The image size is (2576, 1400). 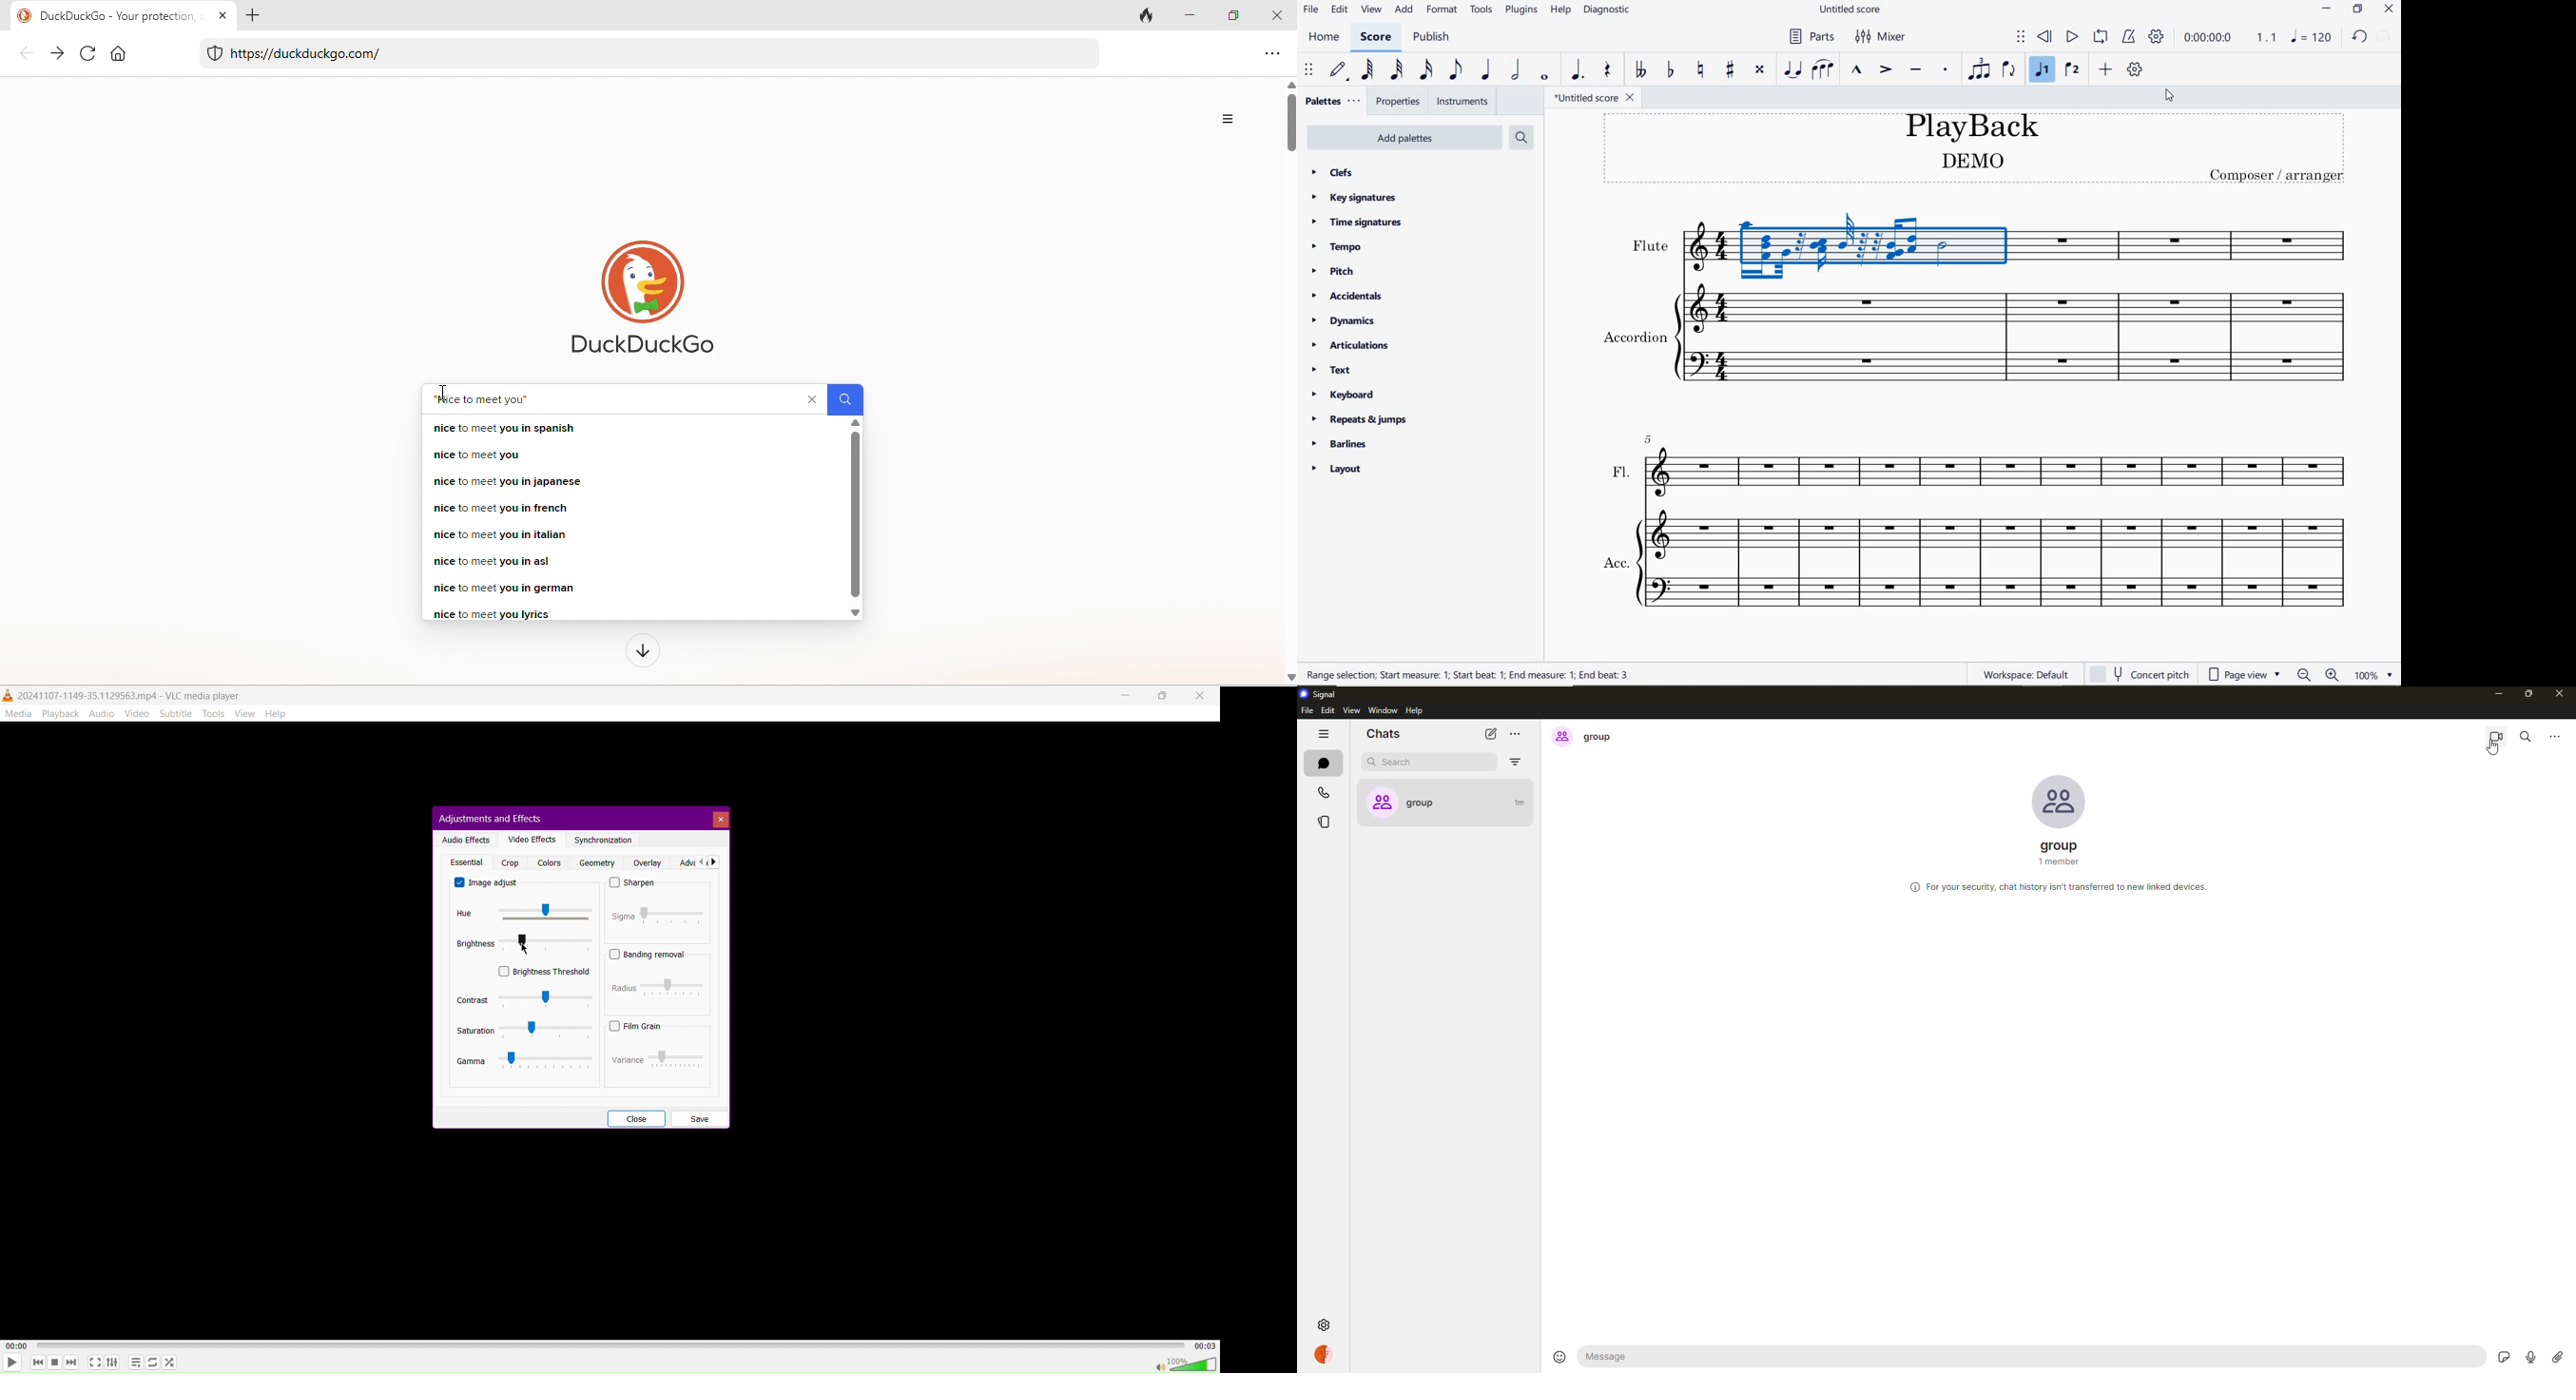 What do you see at coordinates (1518, 763) in the screenshot?
I see `filter` at bounding box center [1518, 763].